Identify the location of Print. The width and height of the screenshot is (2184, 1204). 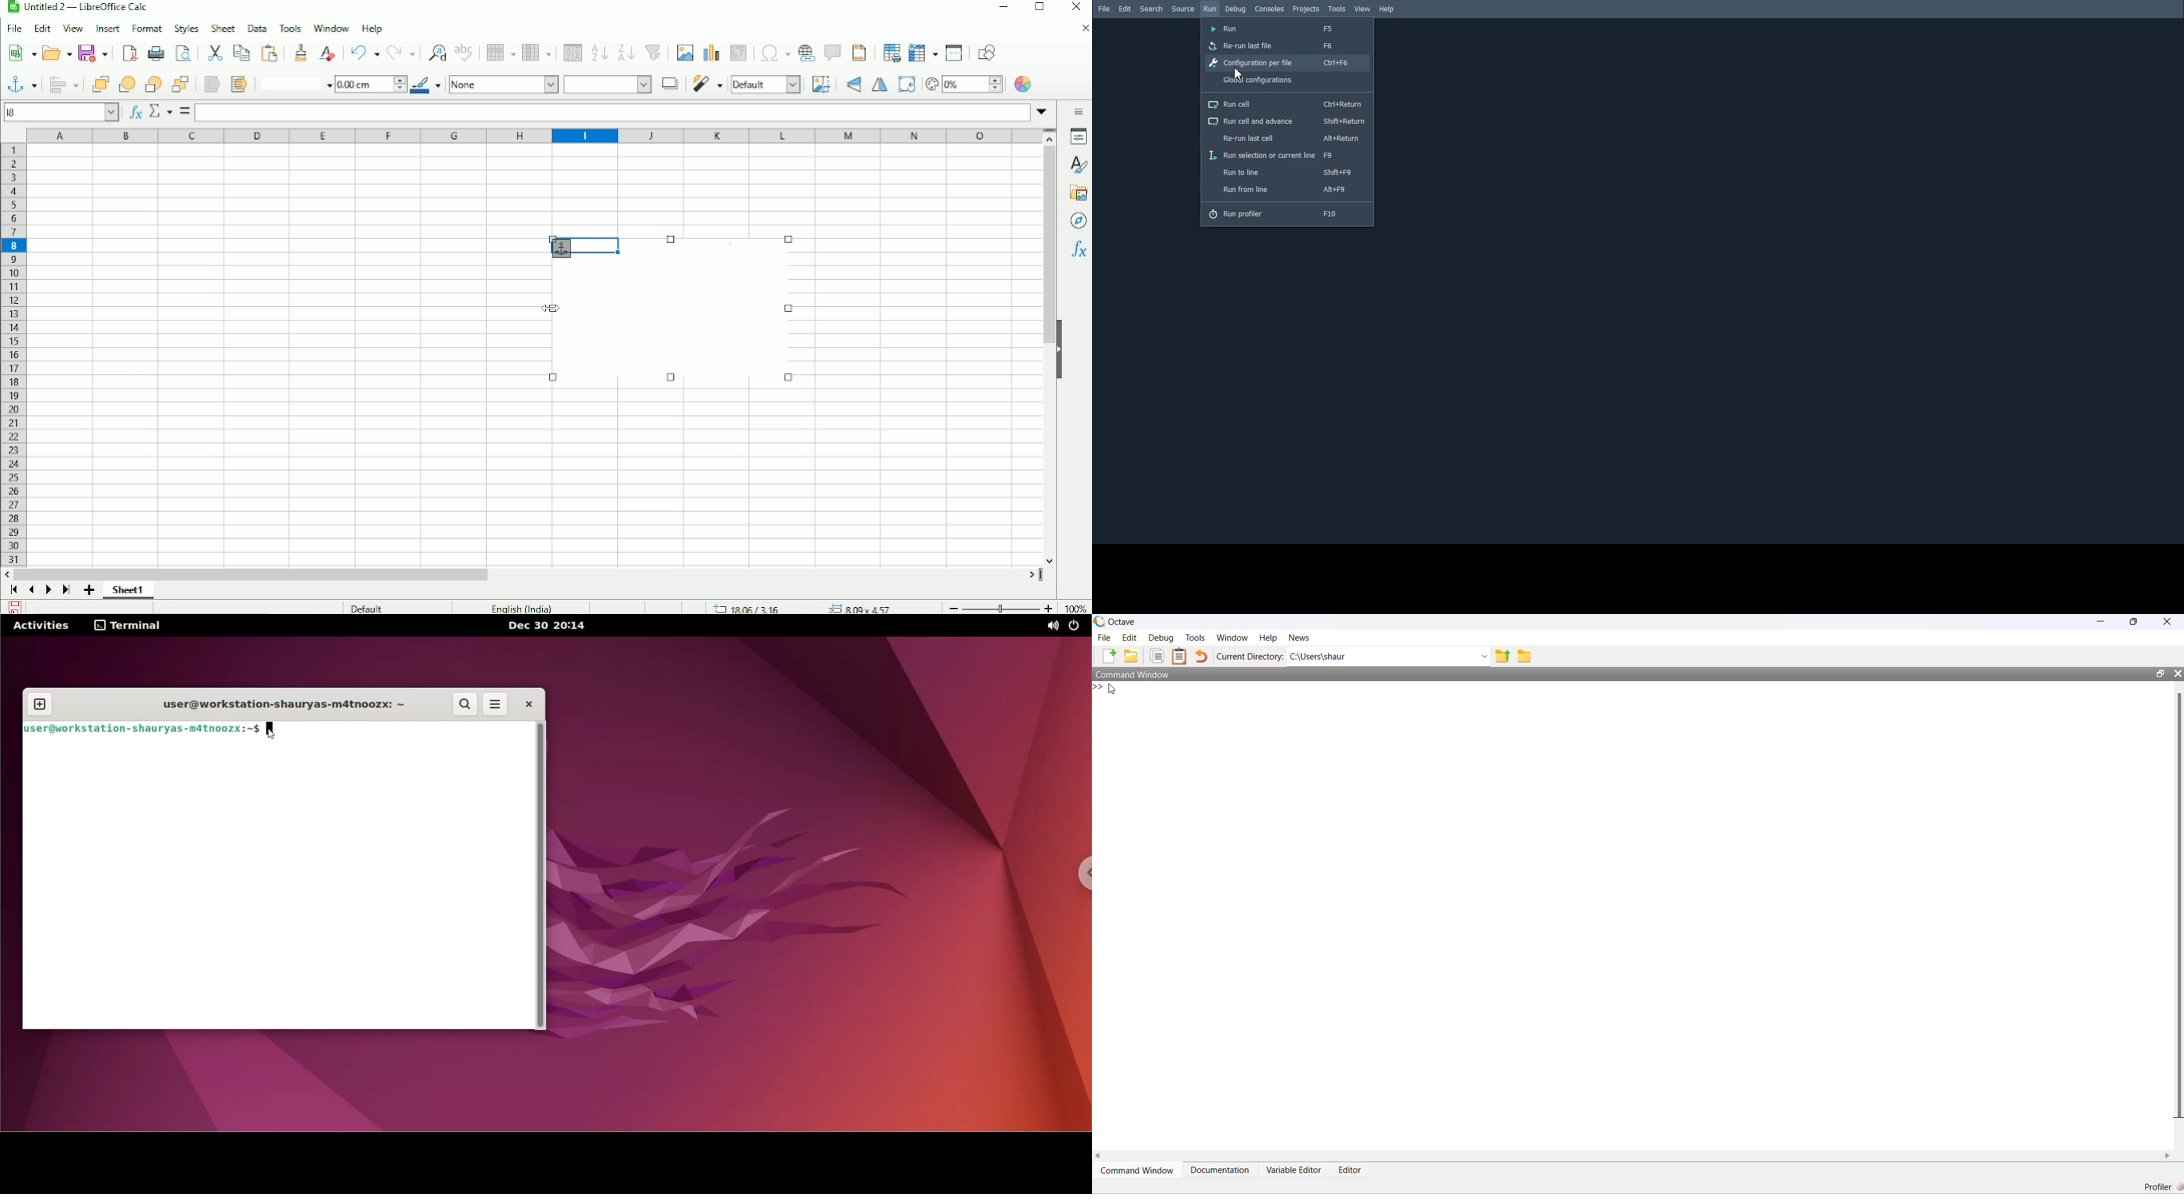
(154, 54).